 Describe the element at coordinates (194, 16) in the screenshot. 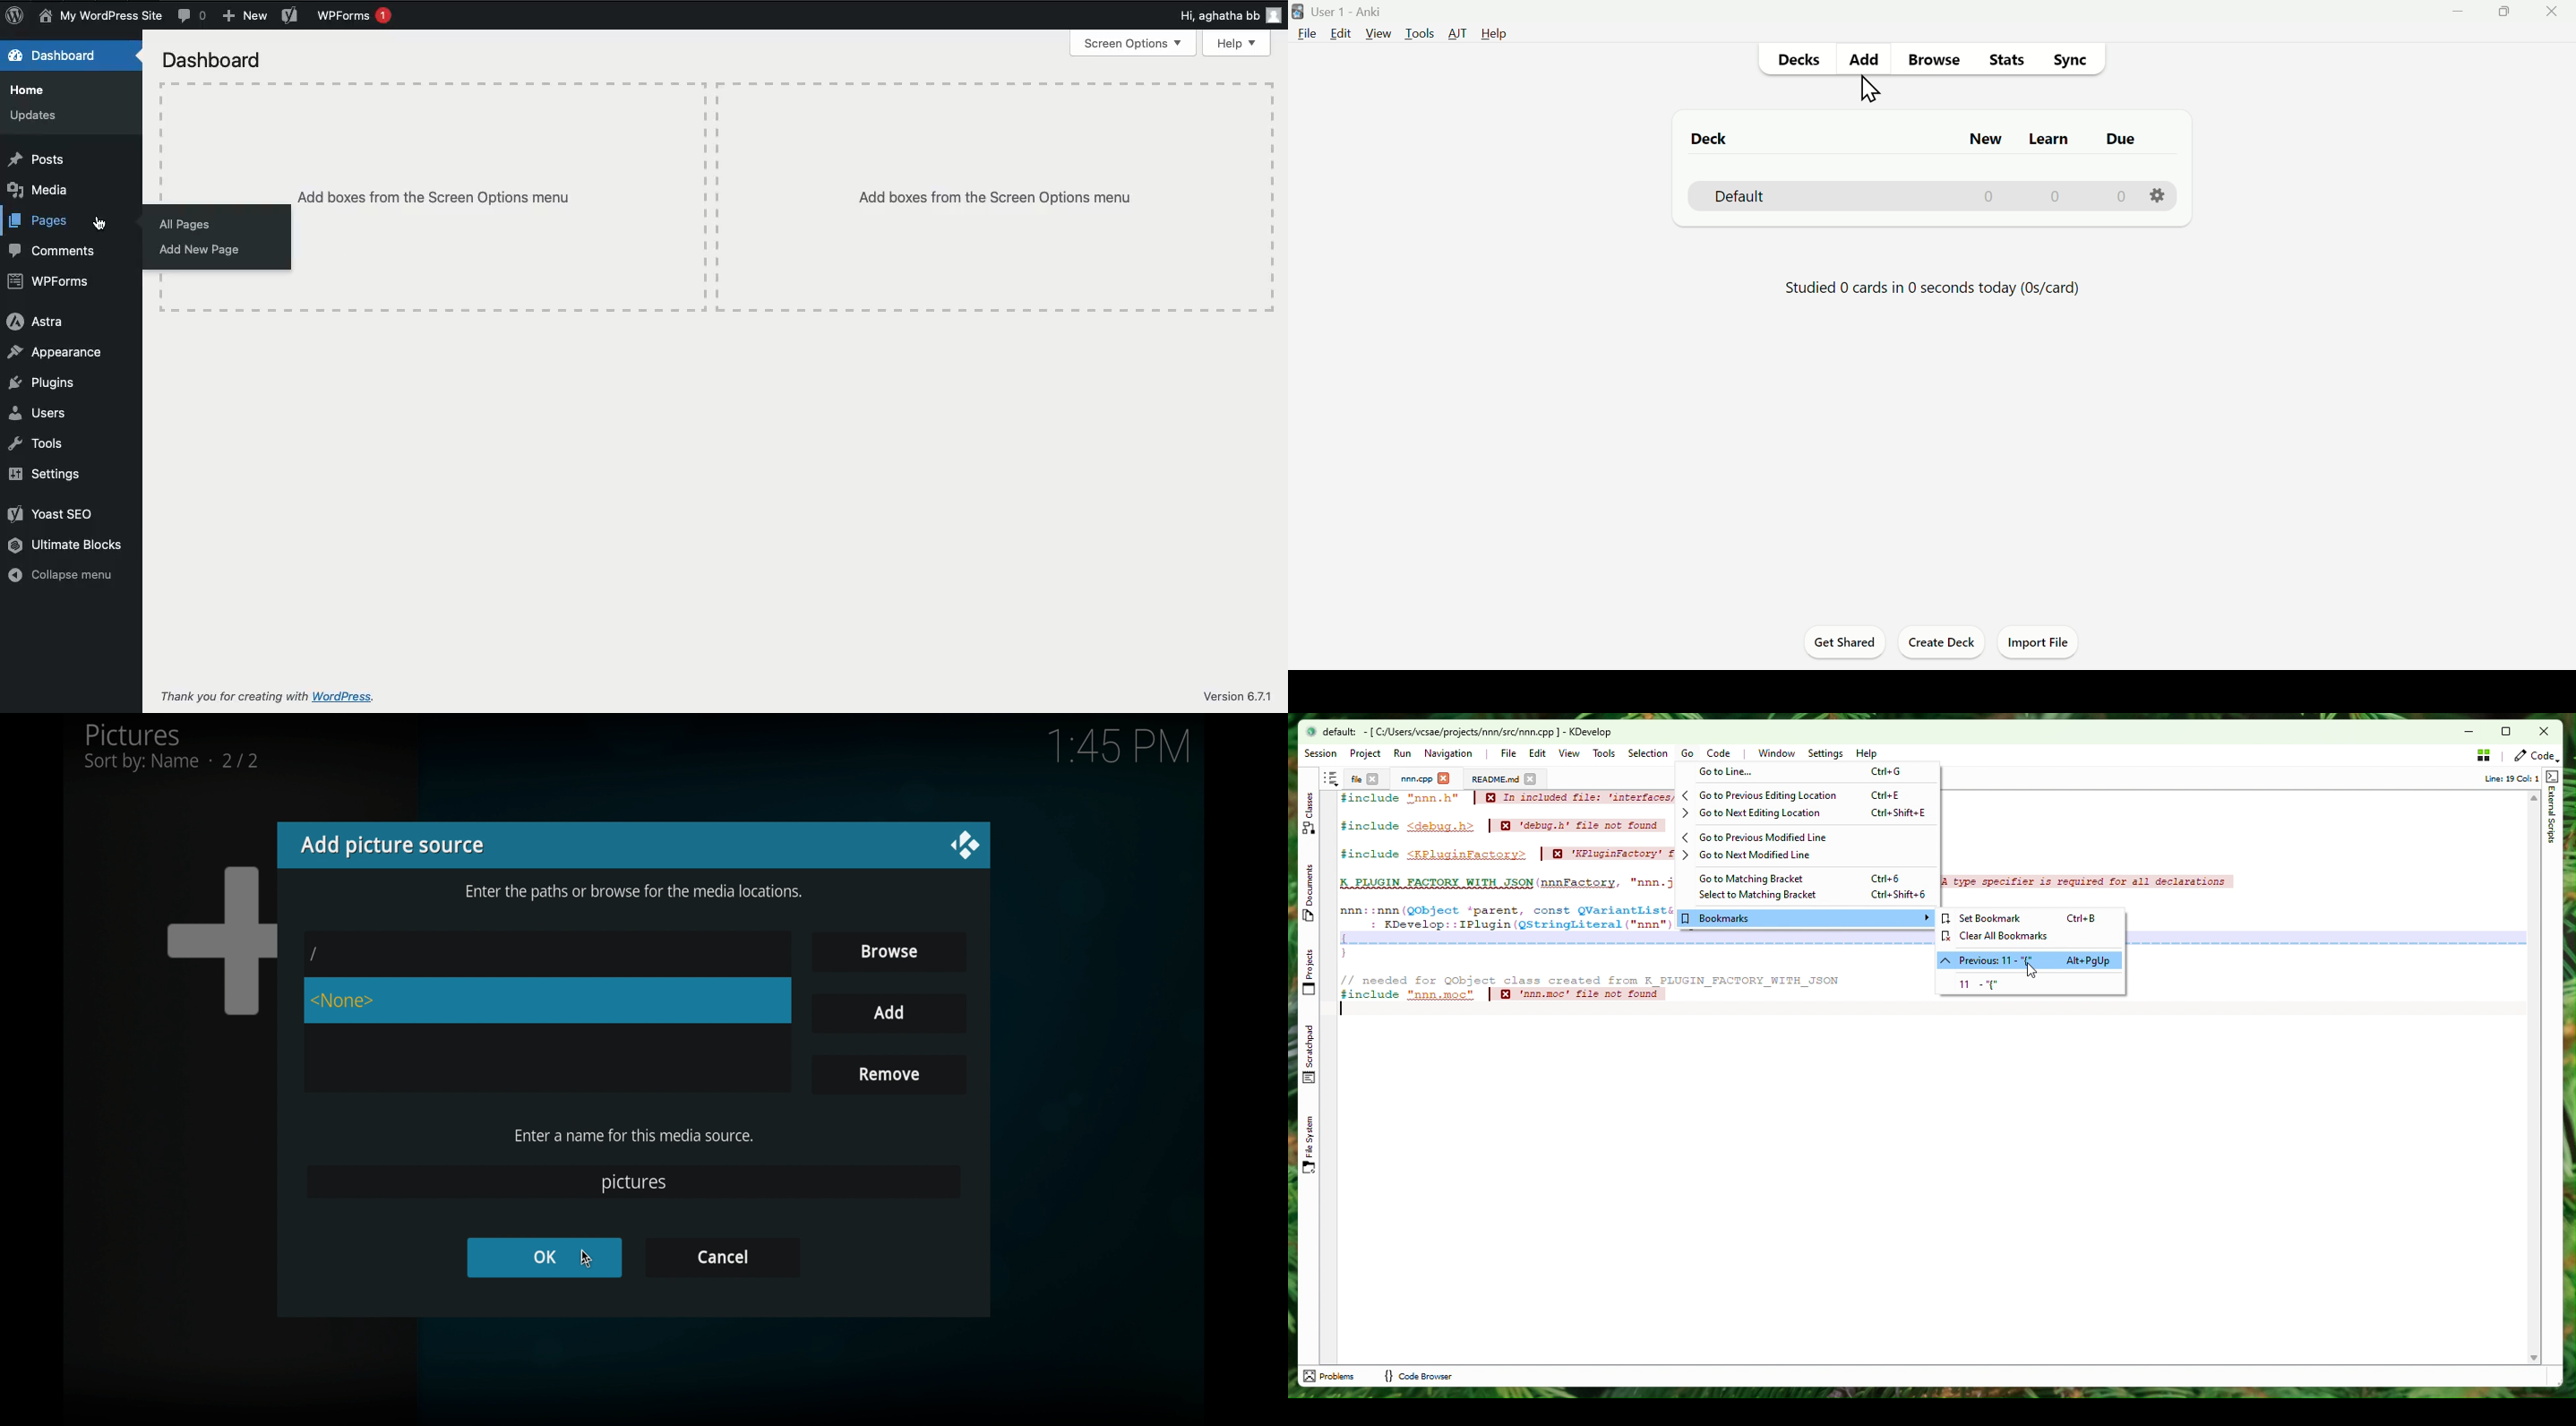

I see `Comments` at that location.